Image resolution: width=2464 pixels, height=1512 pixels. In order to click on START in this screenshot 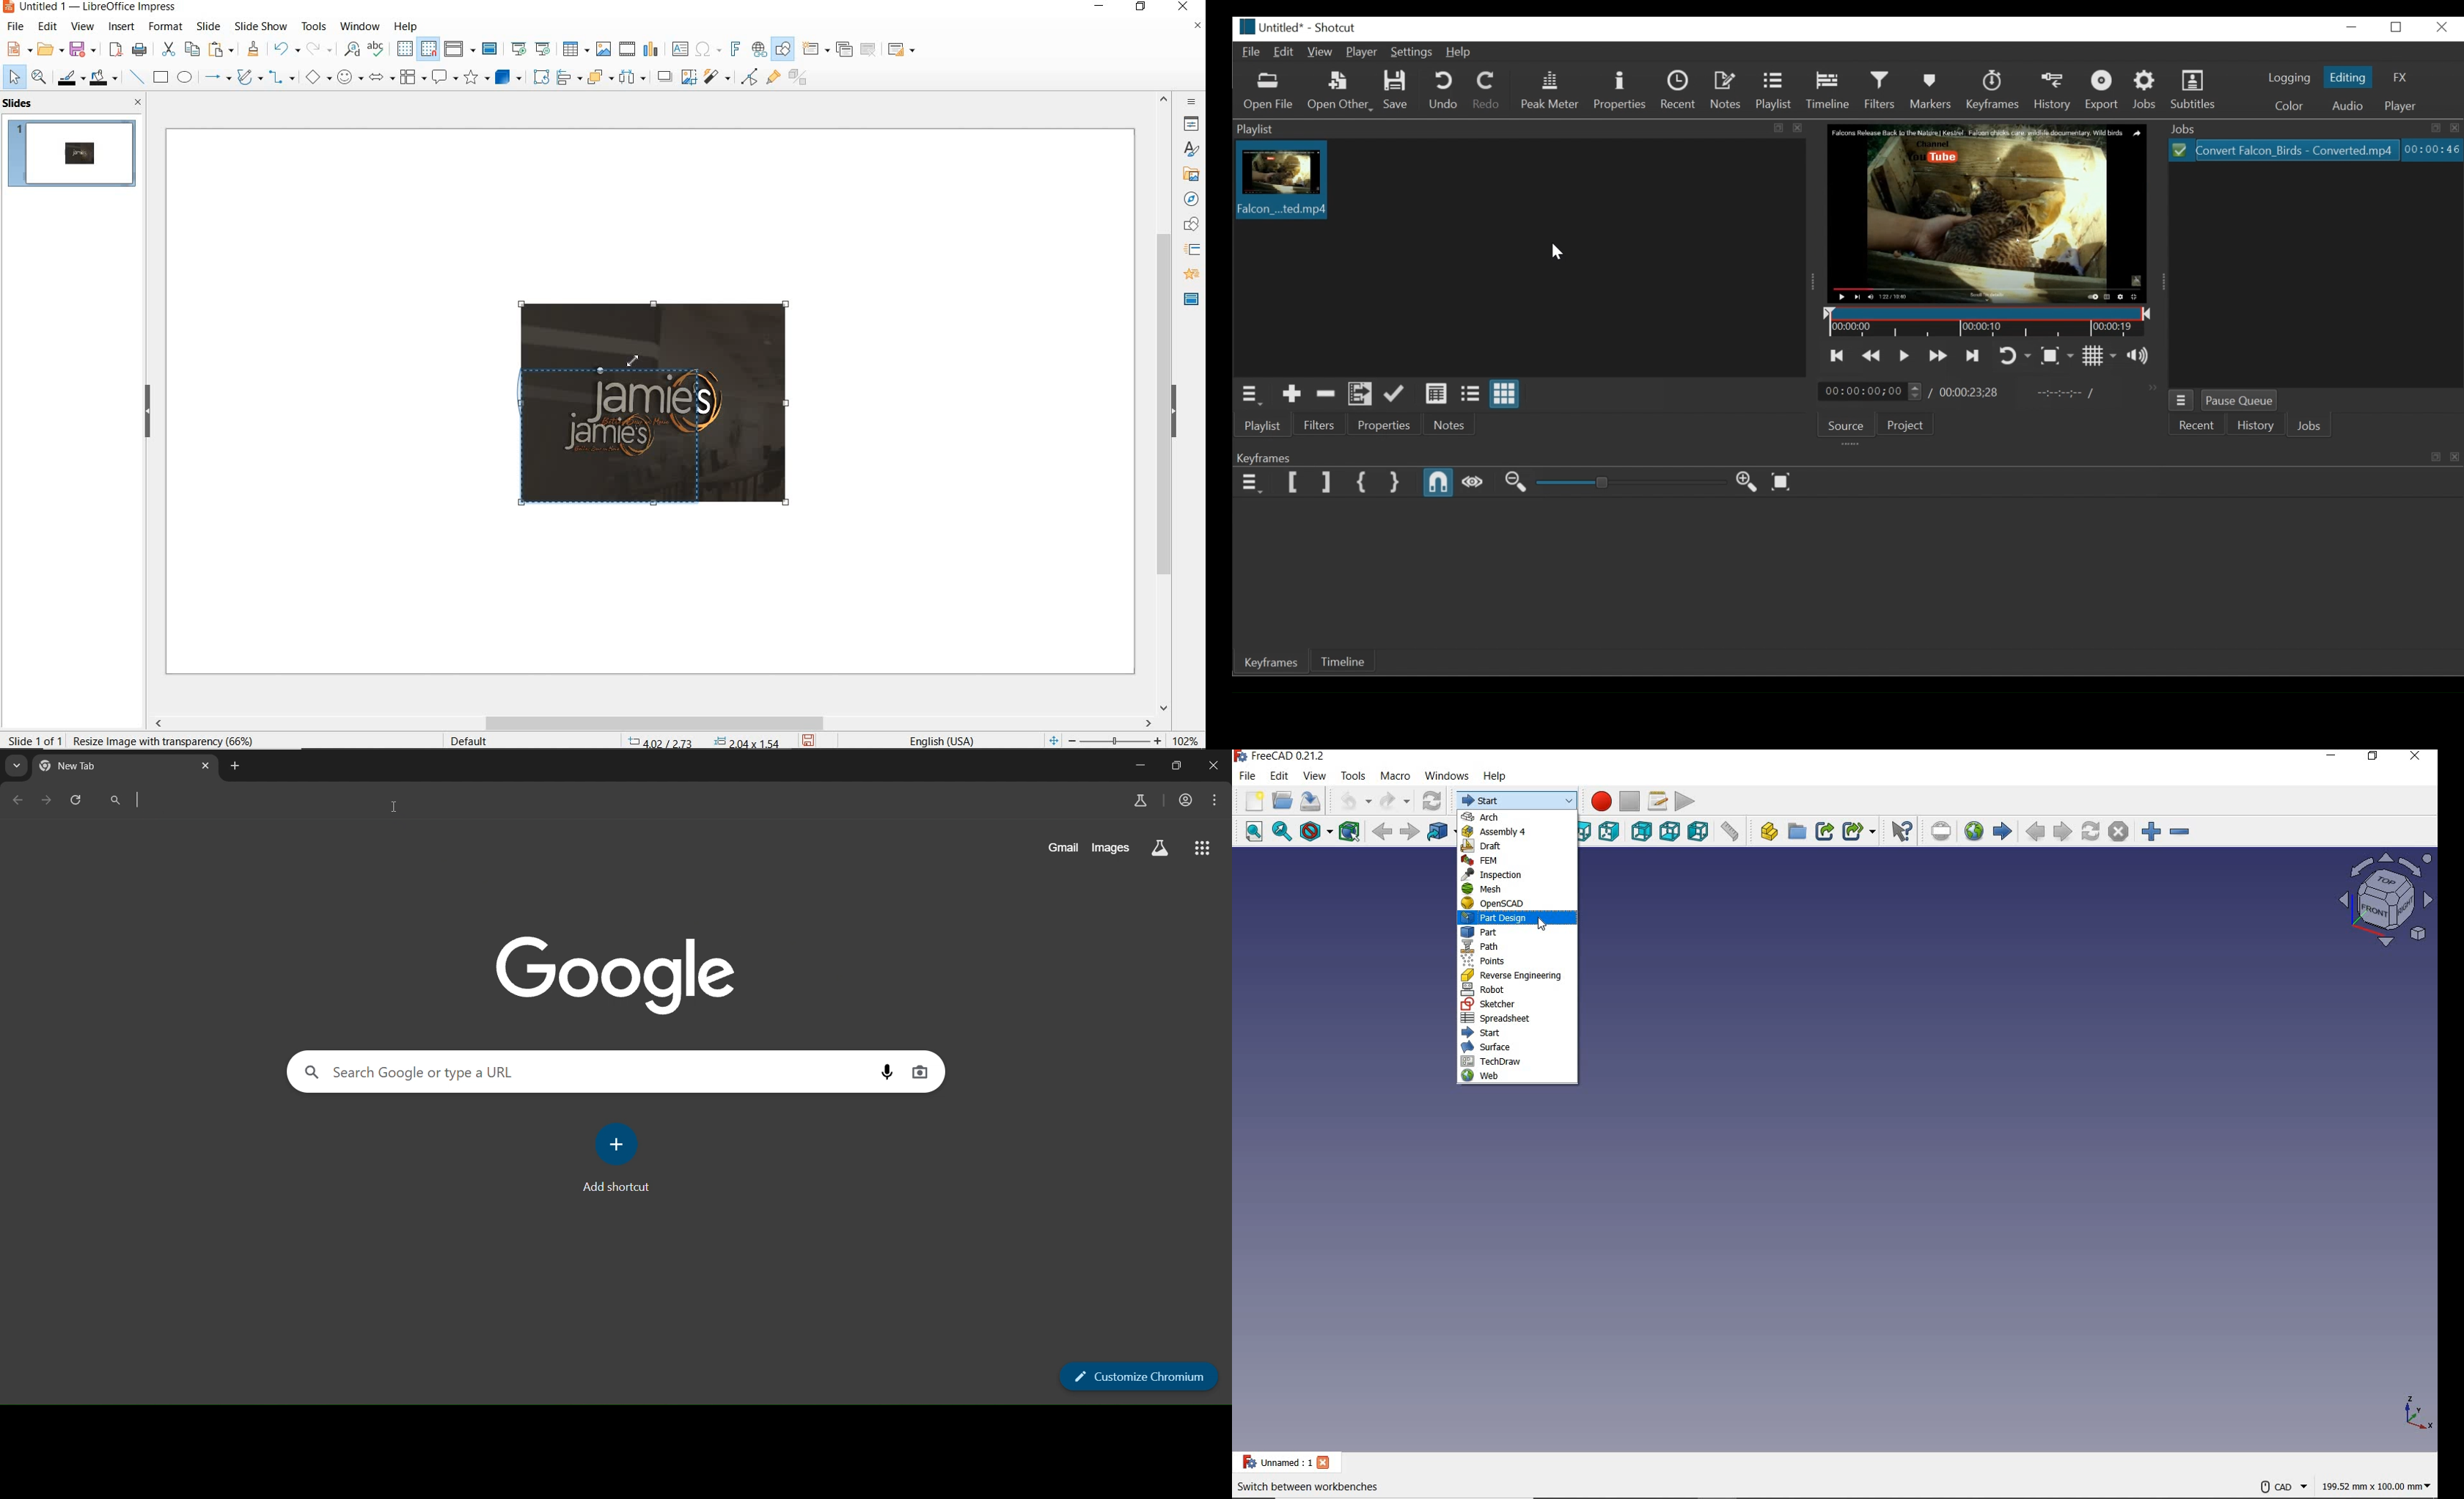, I will do `click(1518, 800)`.